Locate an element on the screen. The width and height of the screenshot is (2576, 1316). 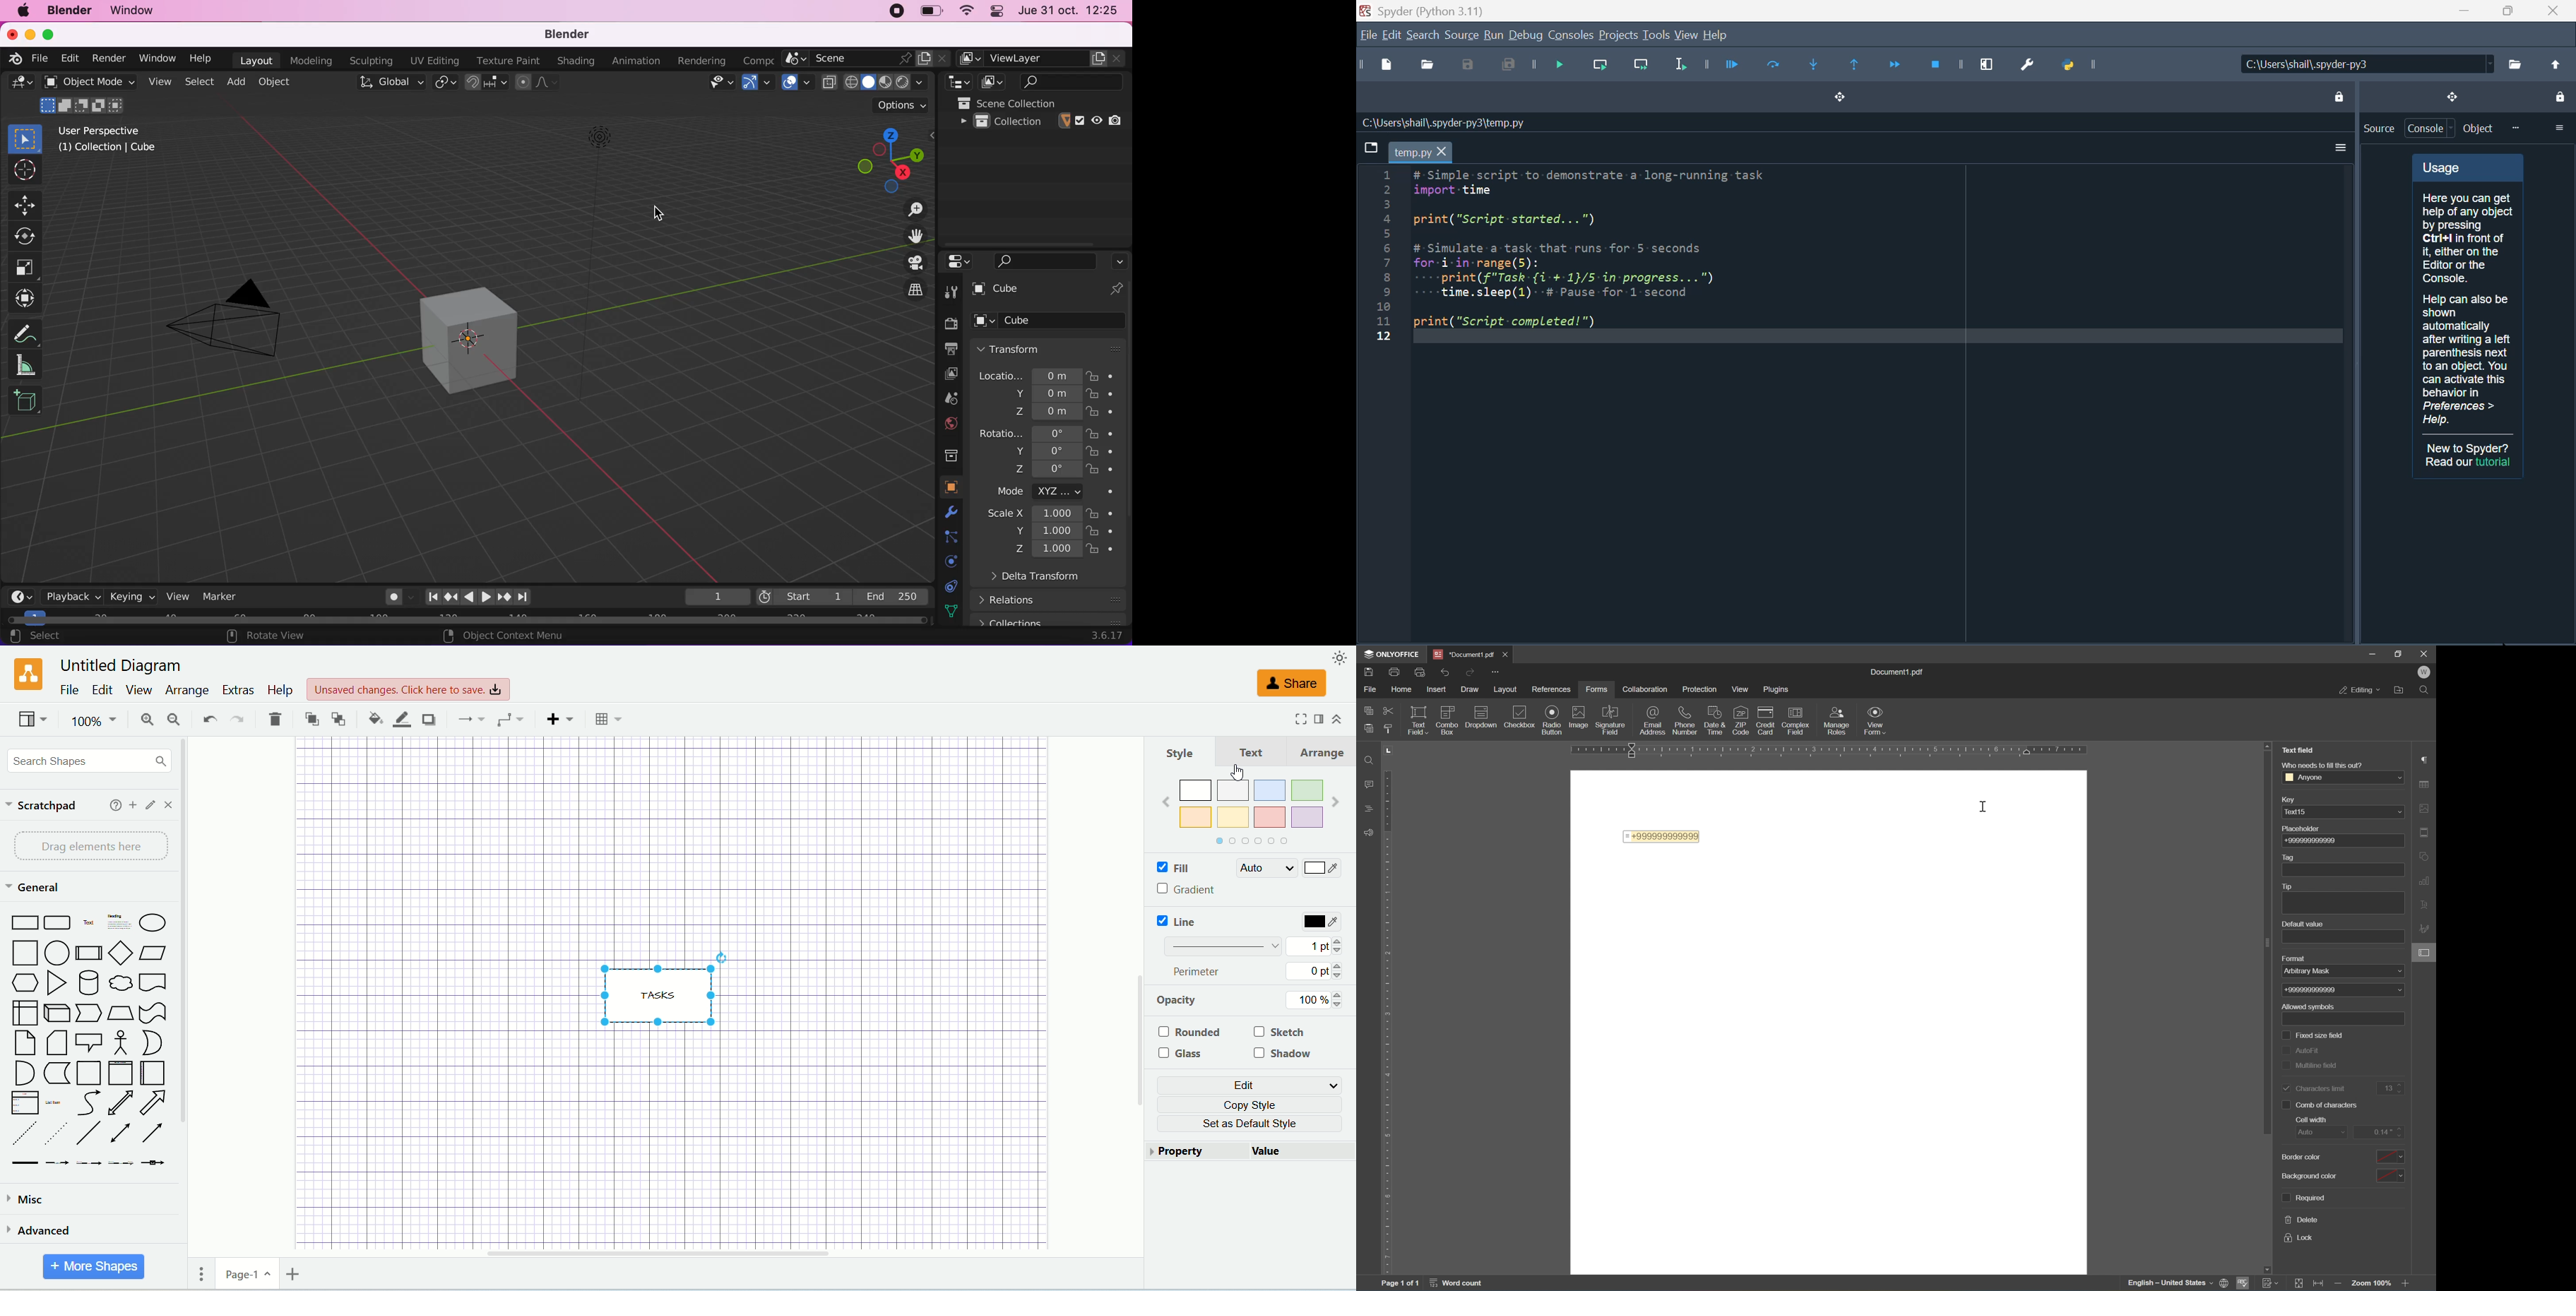
Untitled Diagram is located at coordinates (116, 666).